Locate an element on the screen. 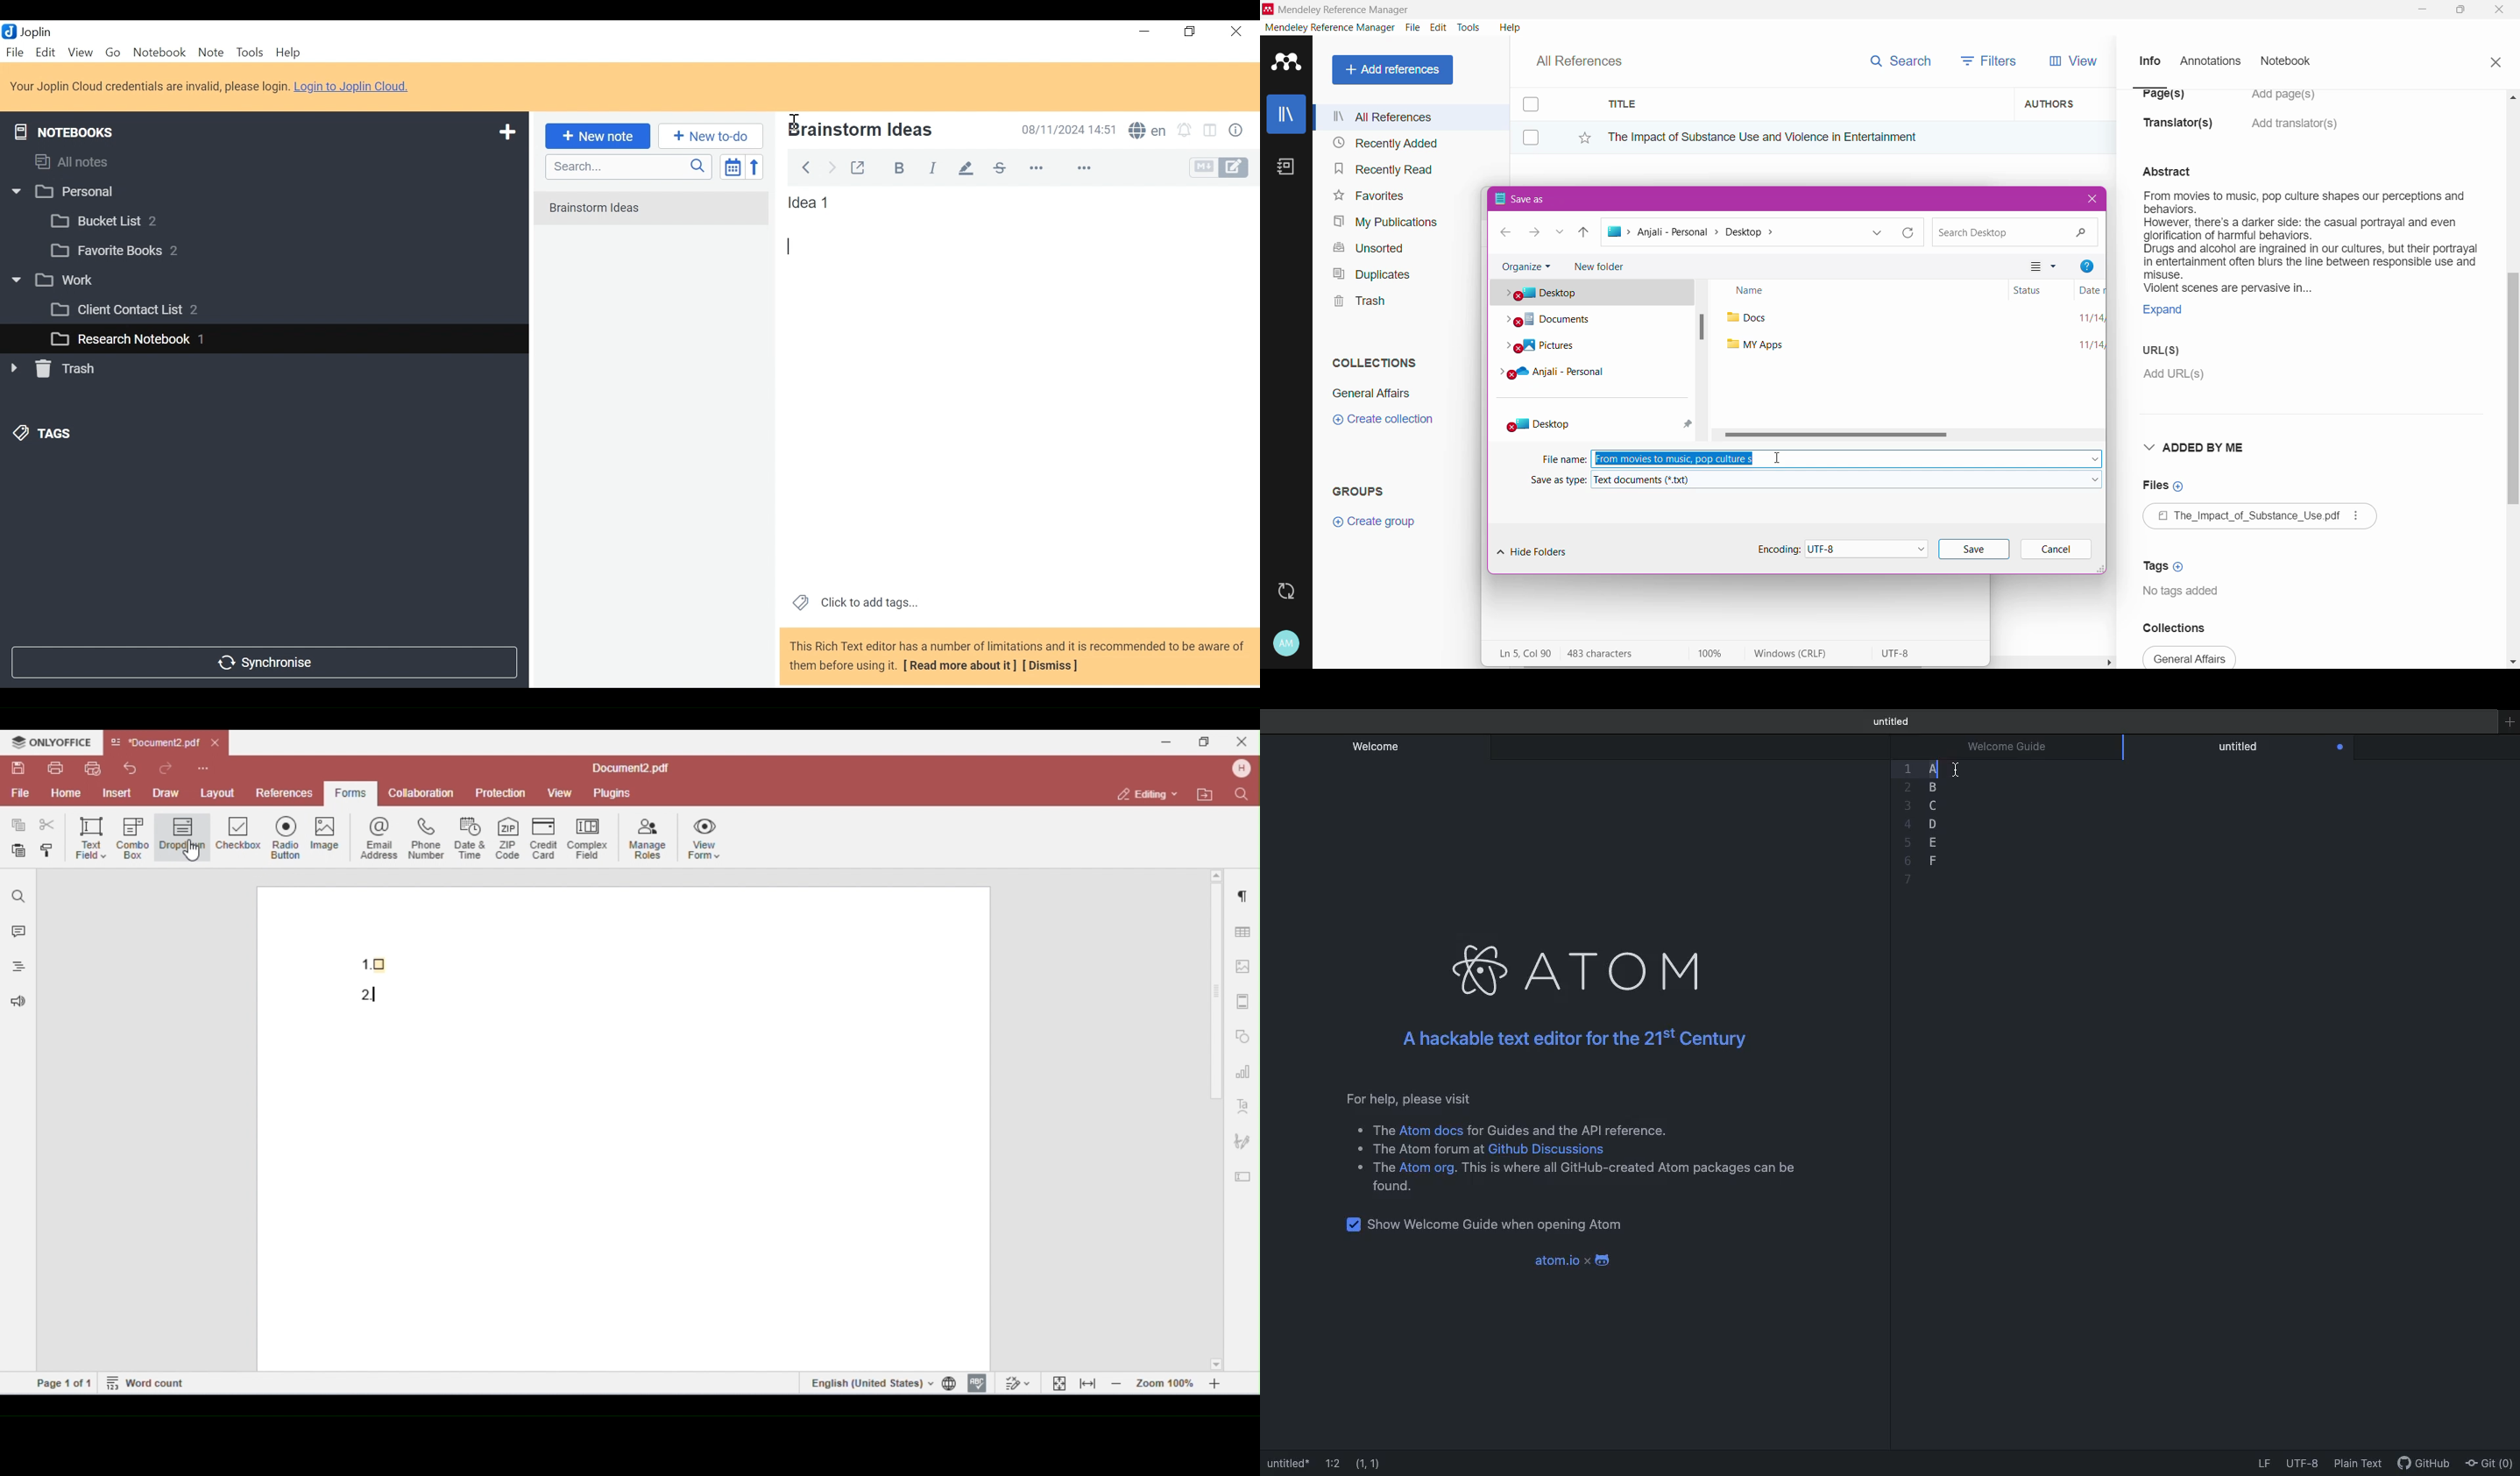 The height and width of the screenshot is (1484, 2520). Show welcome guide when opening Atom is located at coordinates (1492, 1222).